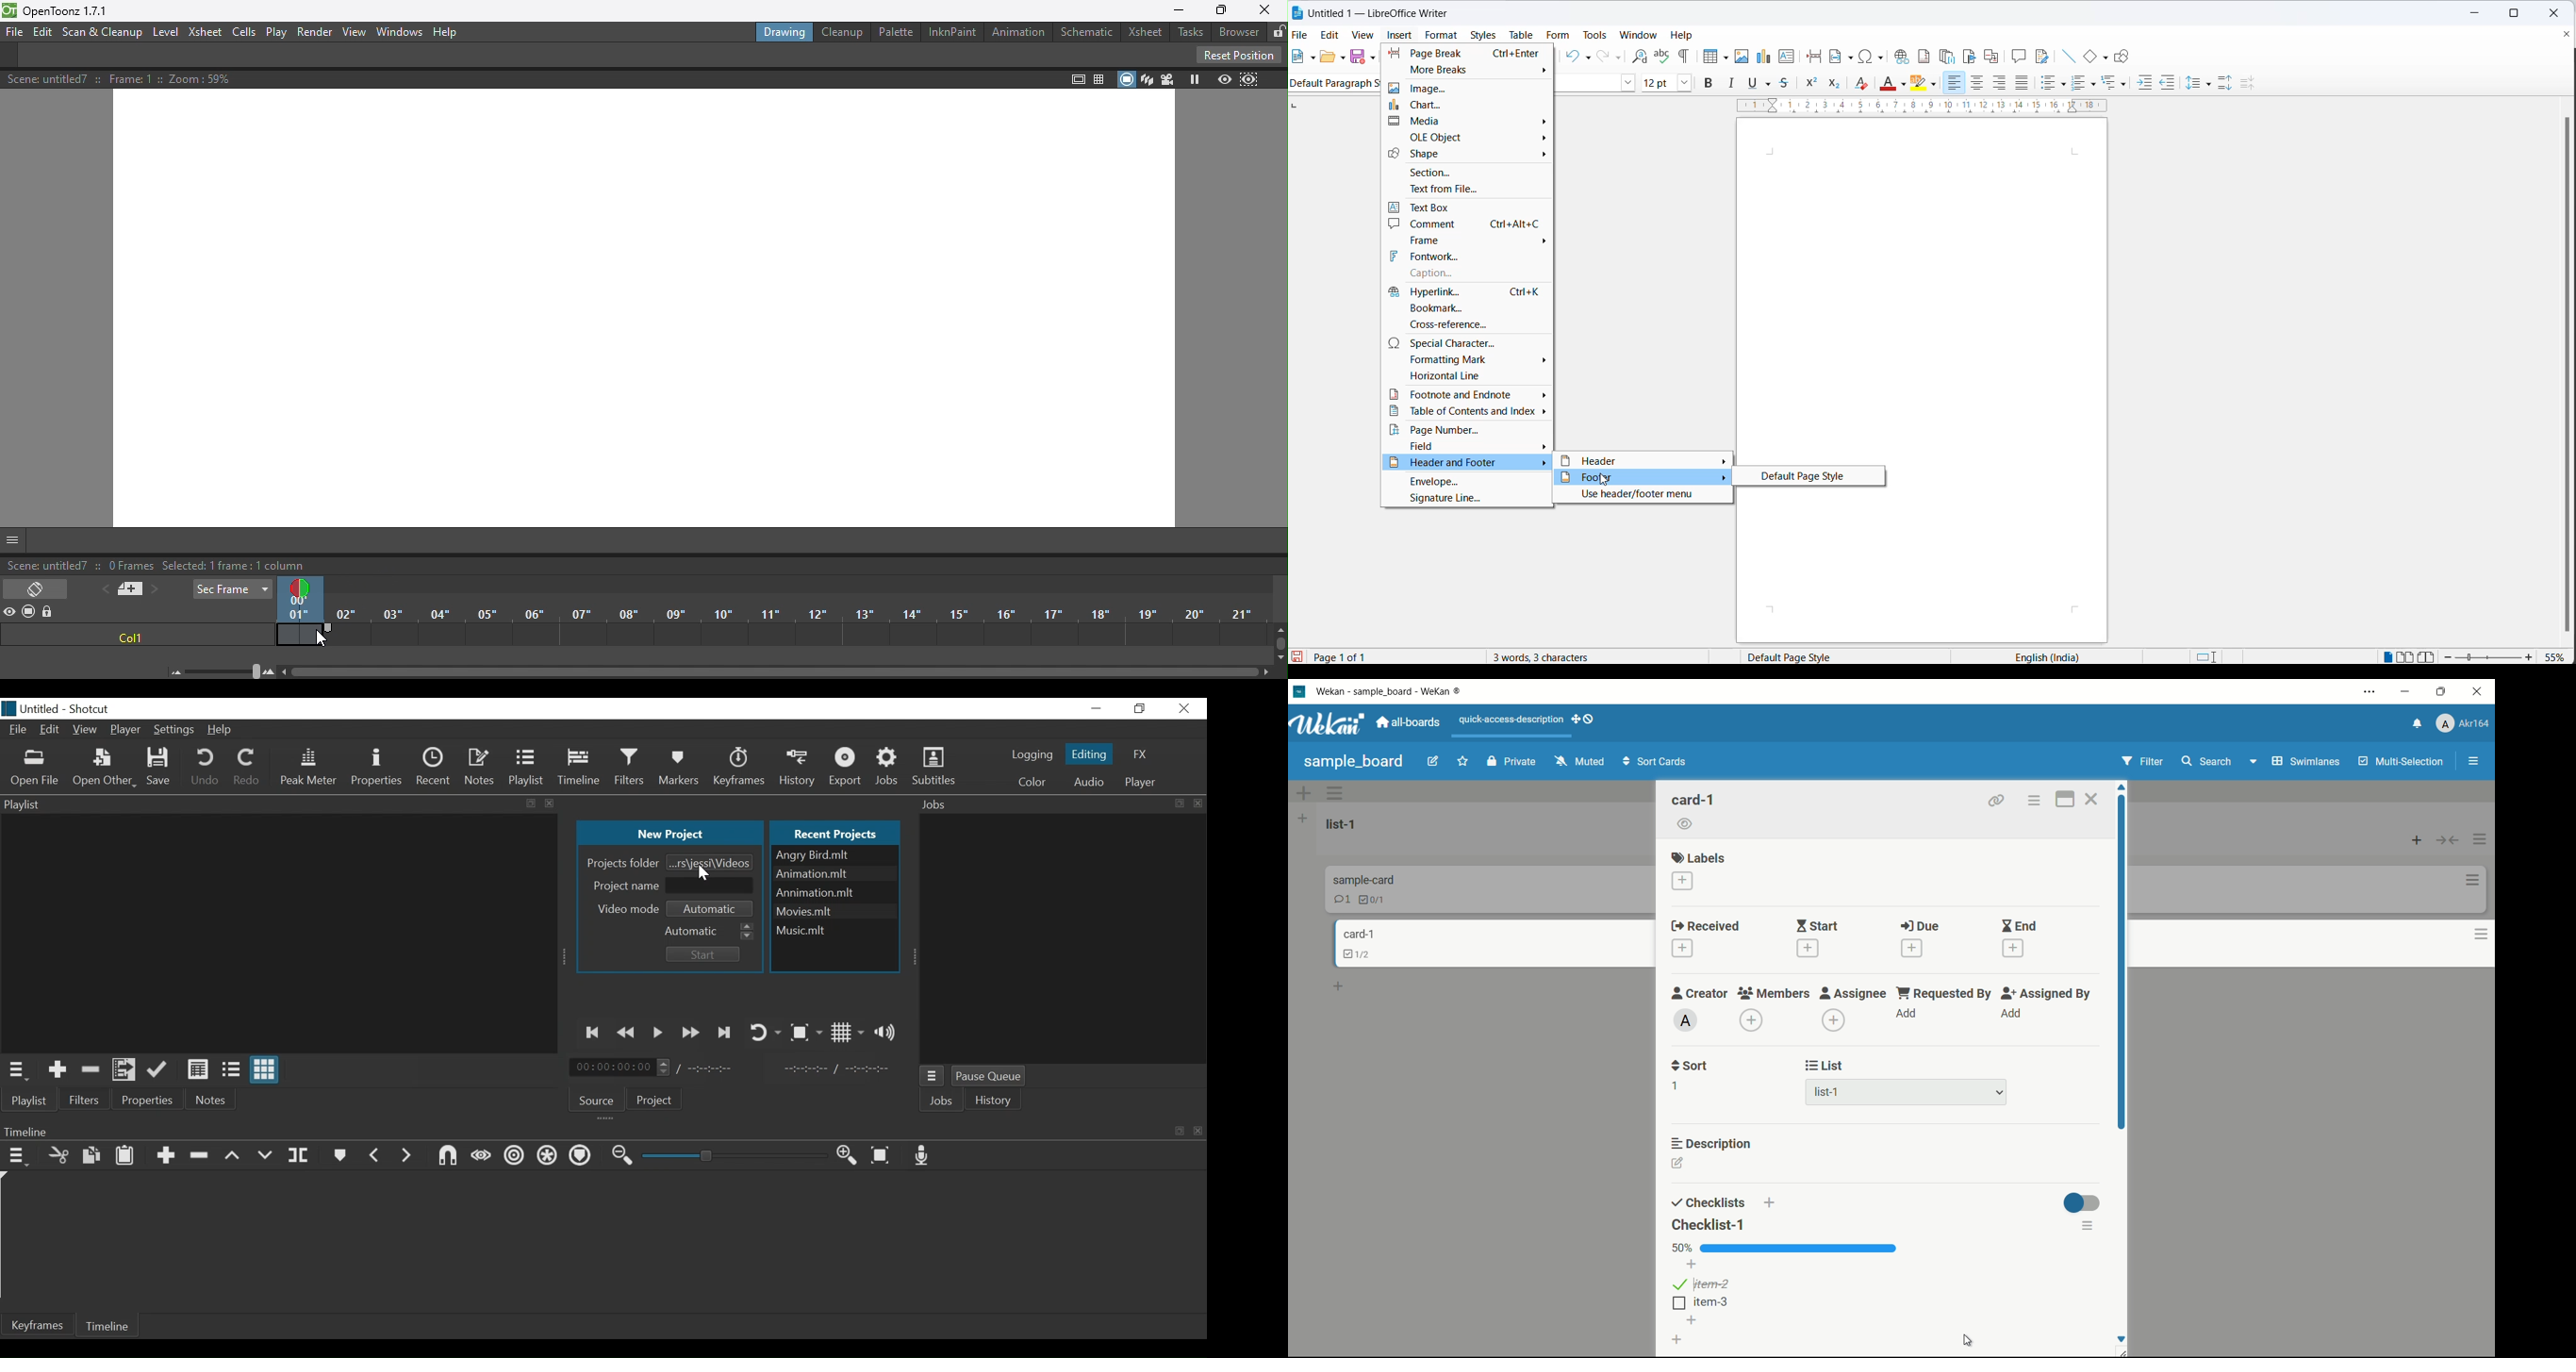  What do you see at coordinates (2142, 761) in the screenshot?
I see `filter` at bounding box center [2142, 761].